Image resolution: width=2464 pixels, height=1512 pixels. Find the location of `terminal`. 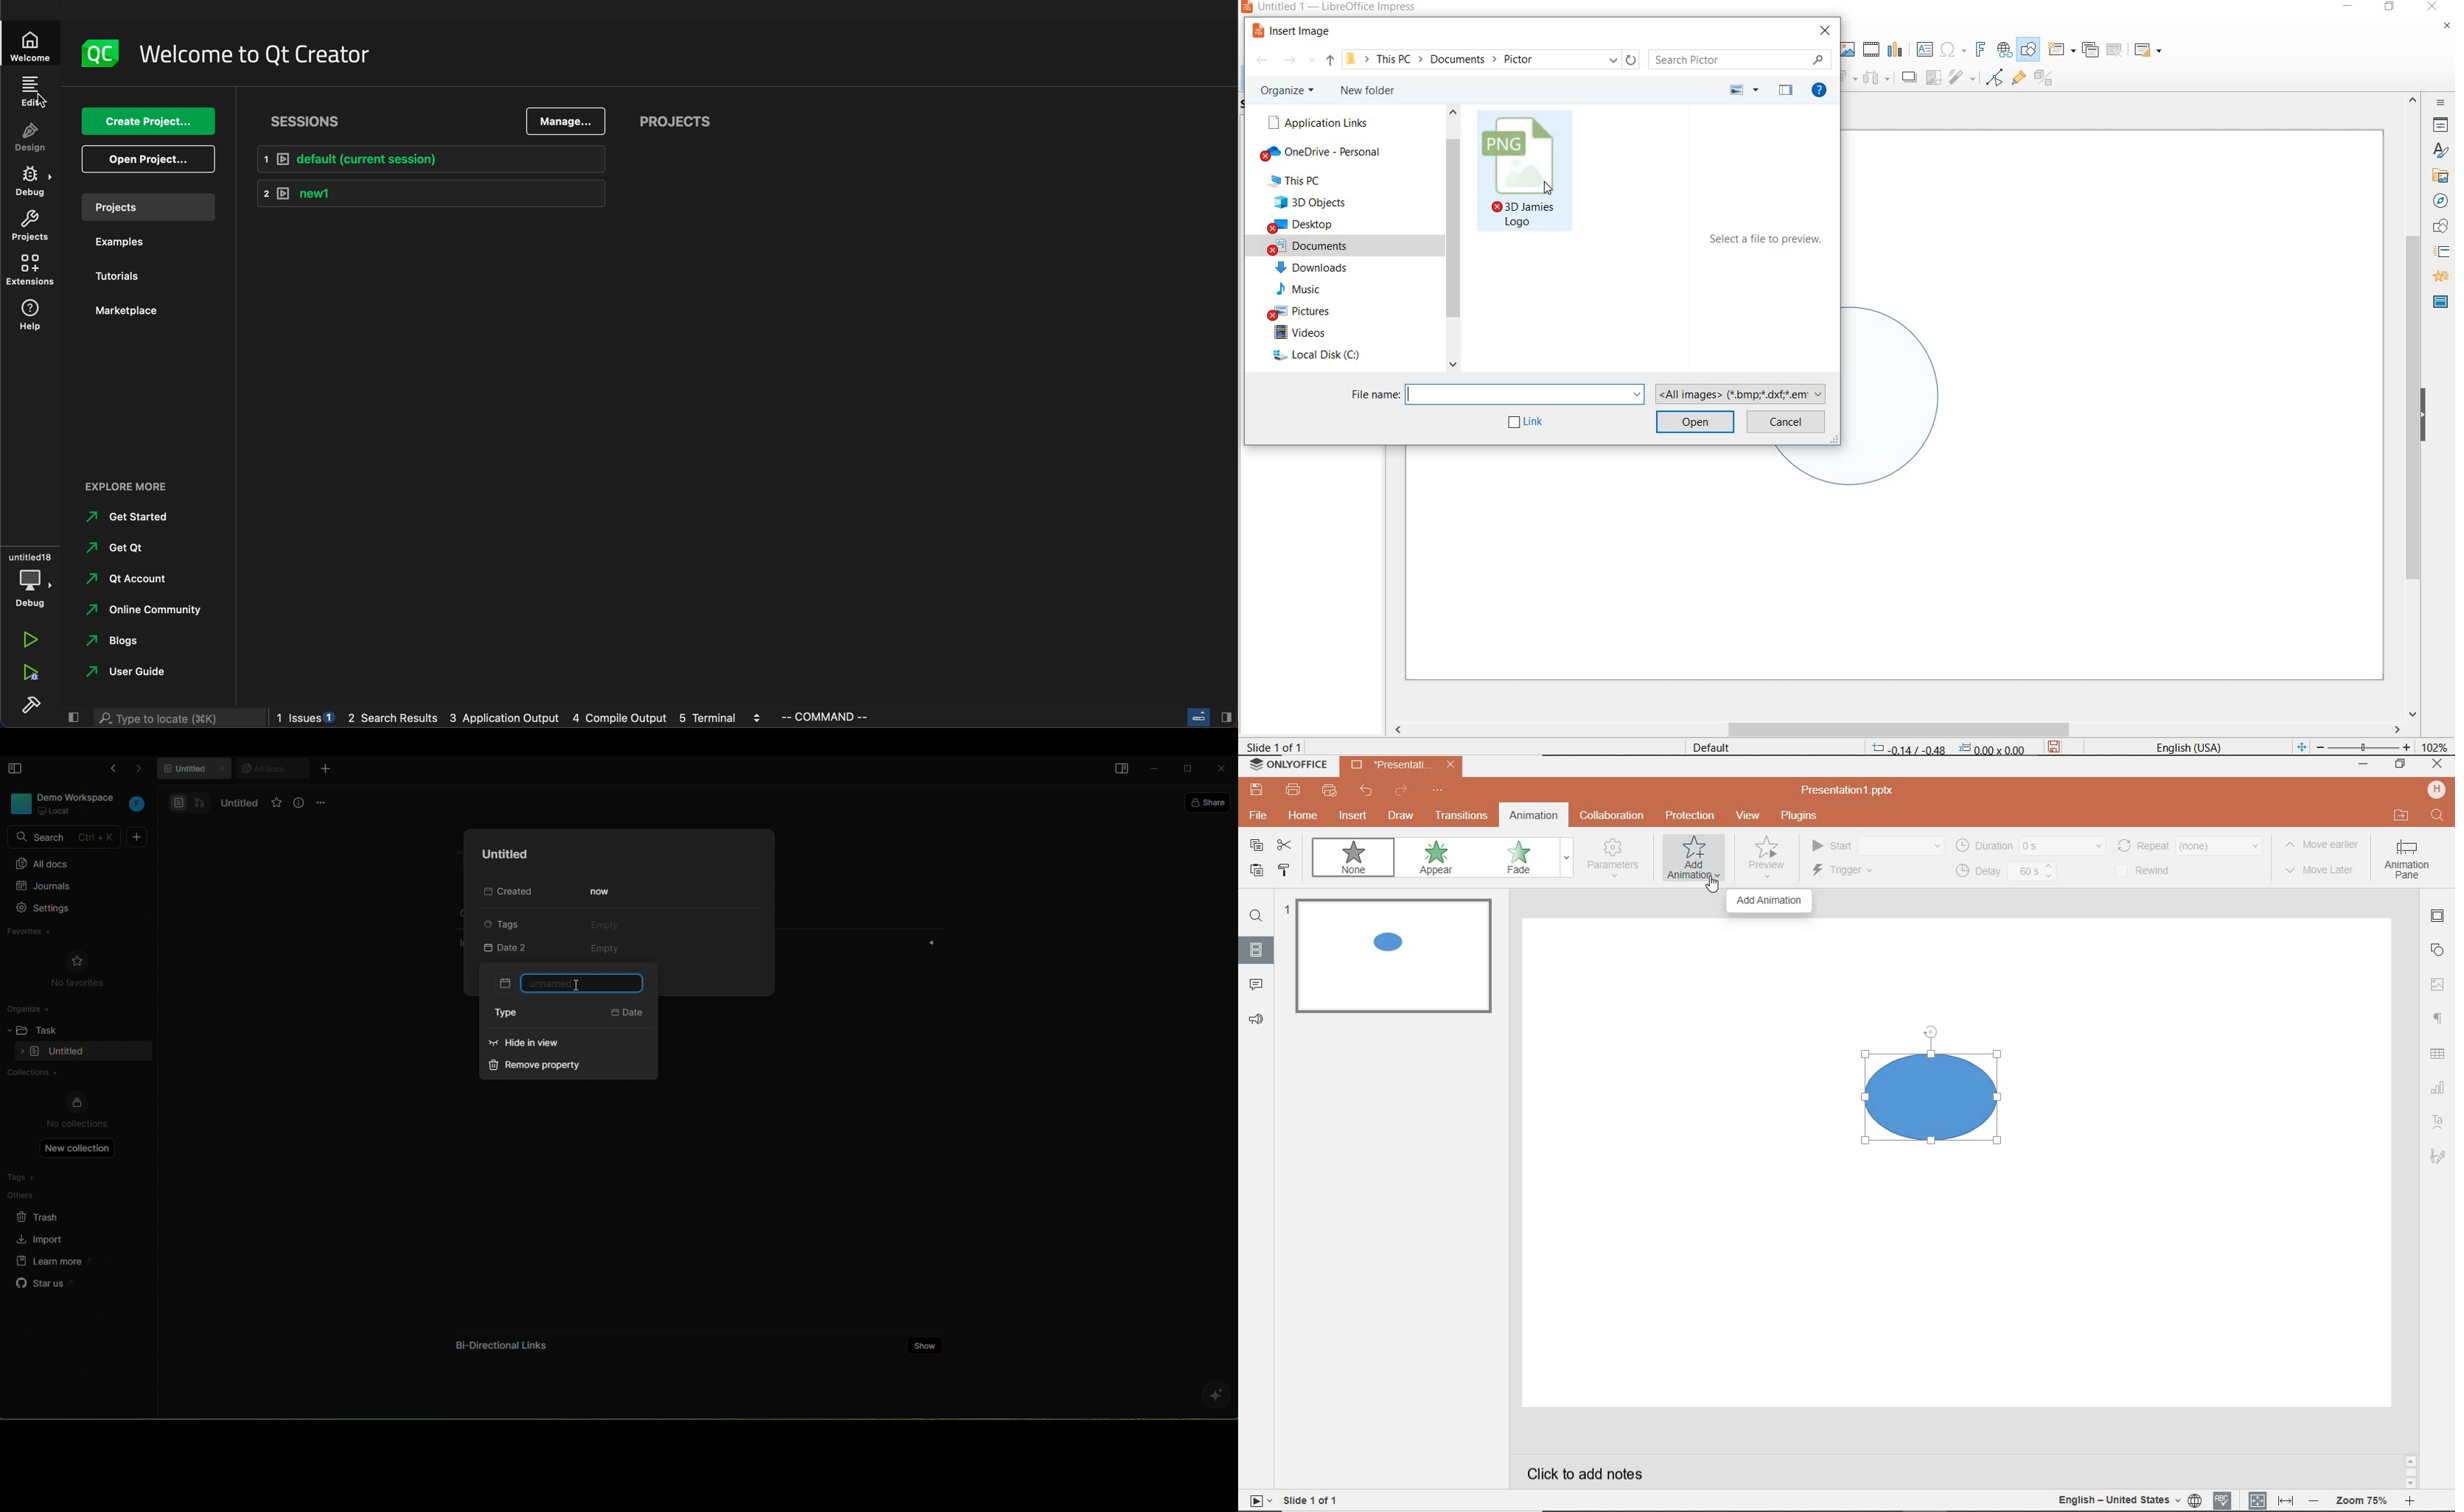

terminal is located at coordinates (724, 719).